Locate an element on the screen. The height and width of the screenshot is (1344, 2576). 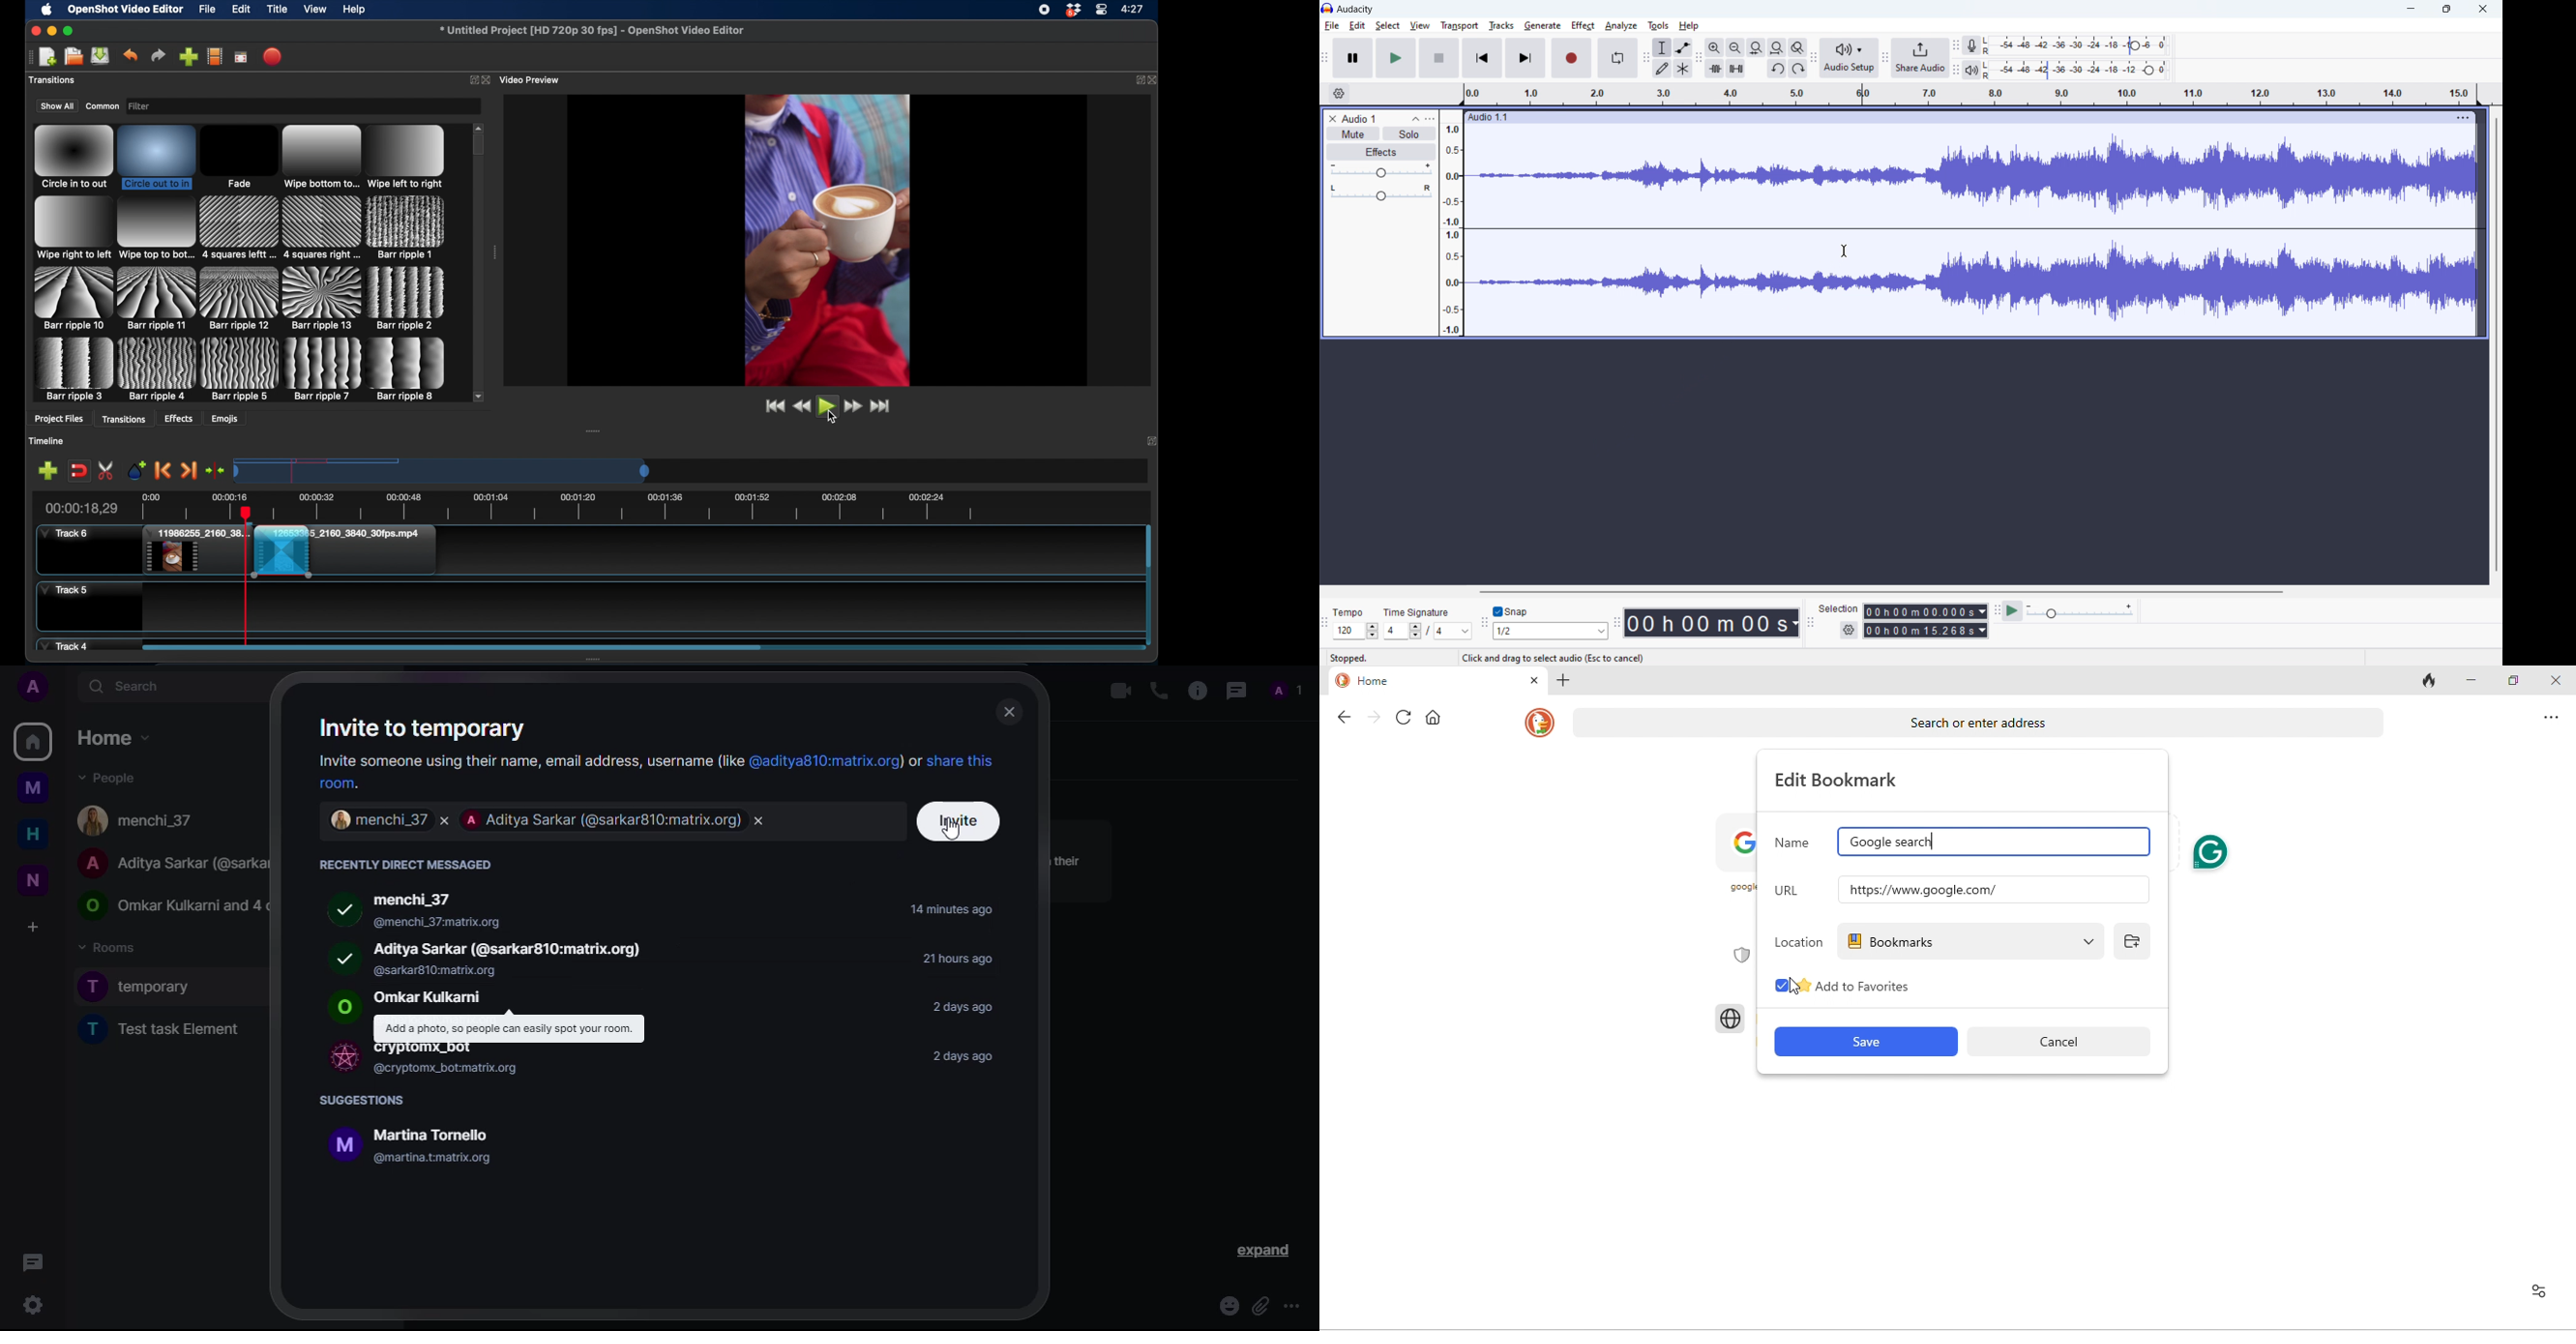
toggle snap is located at coordinates (1510, 612).